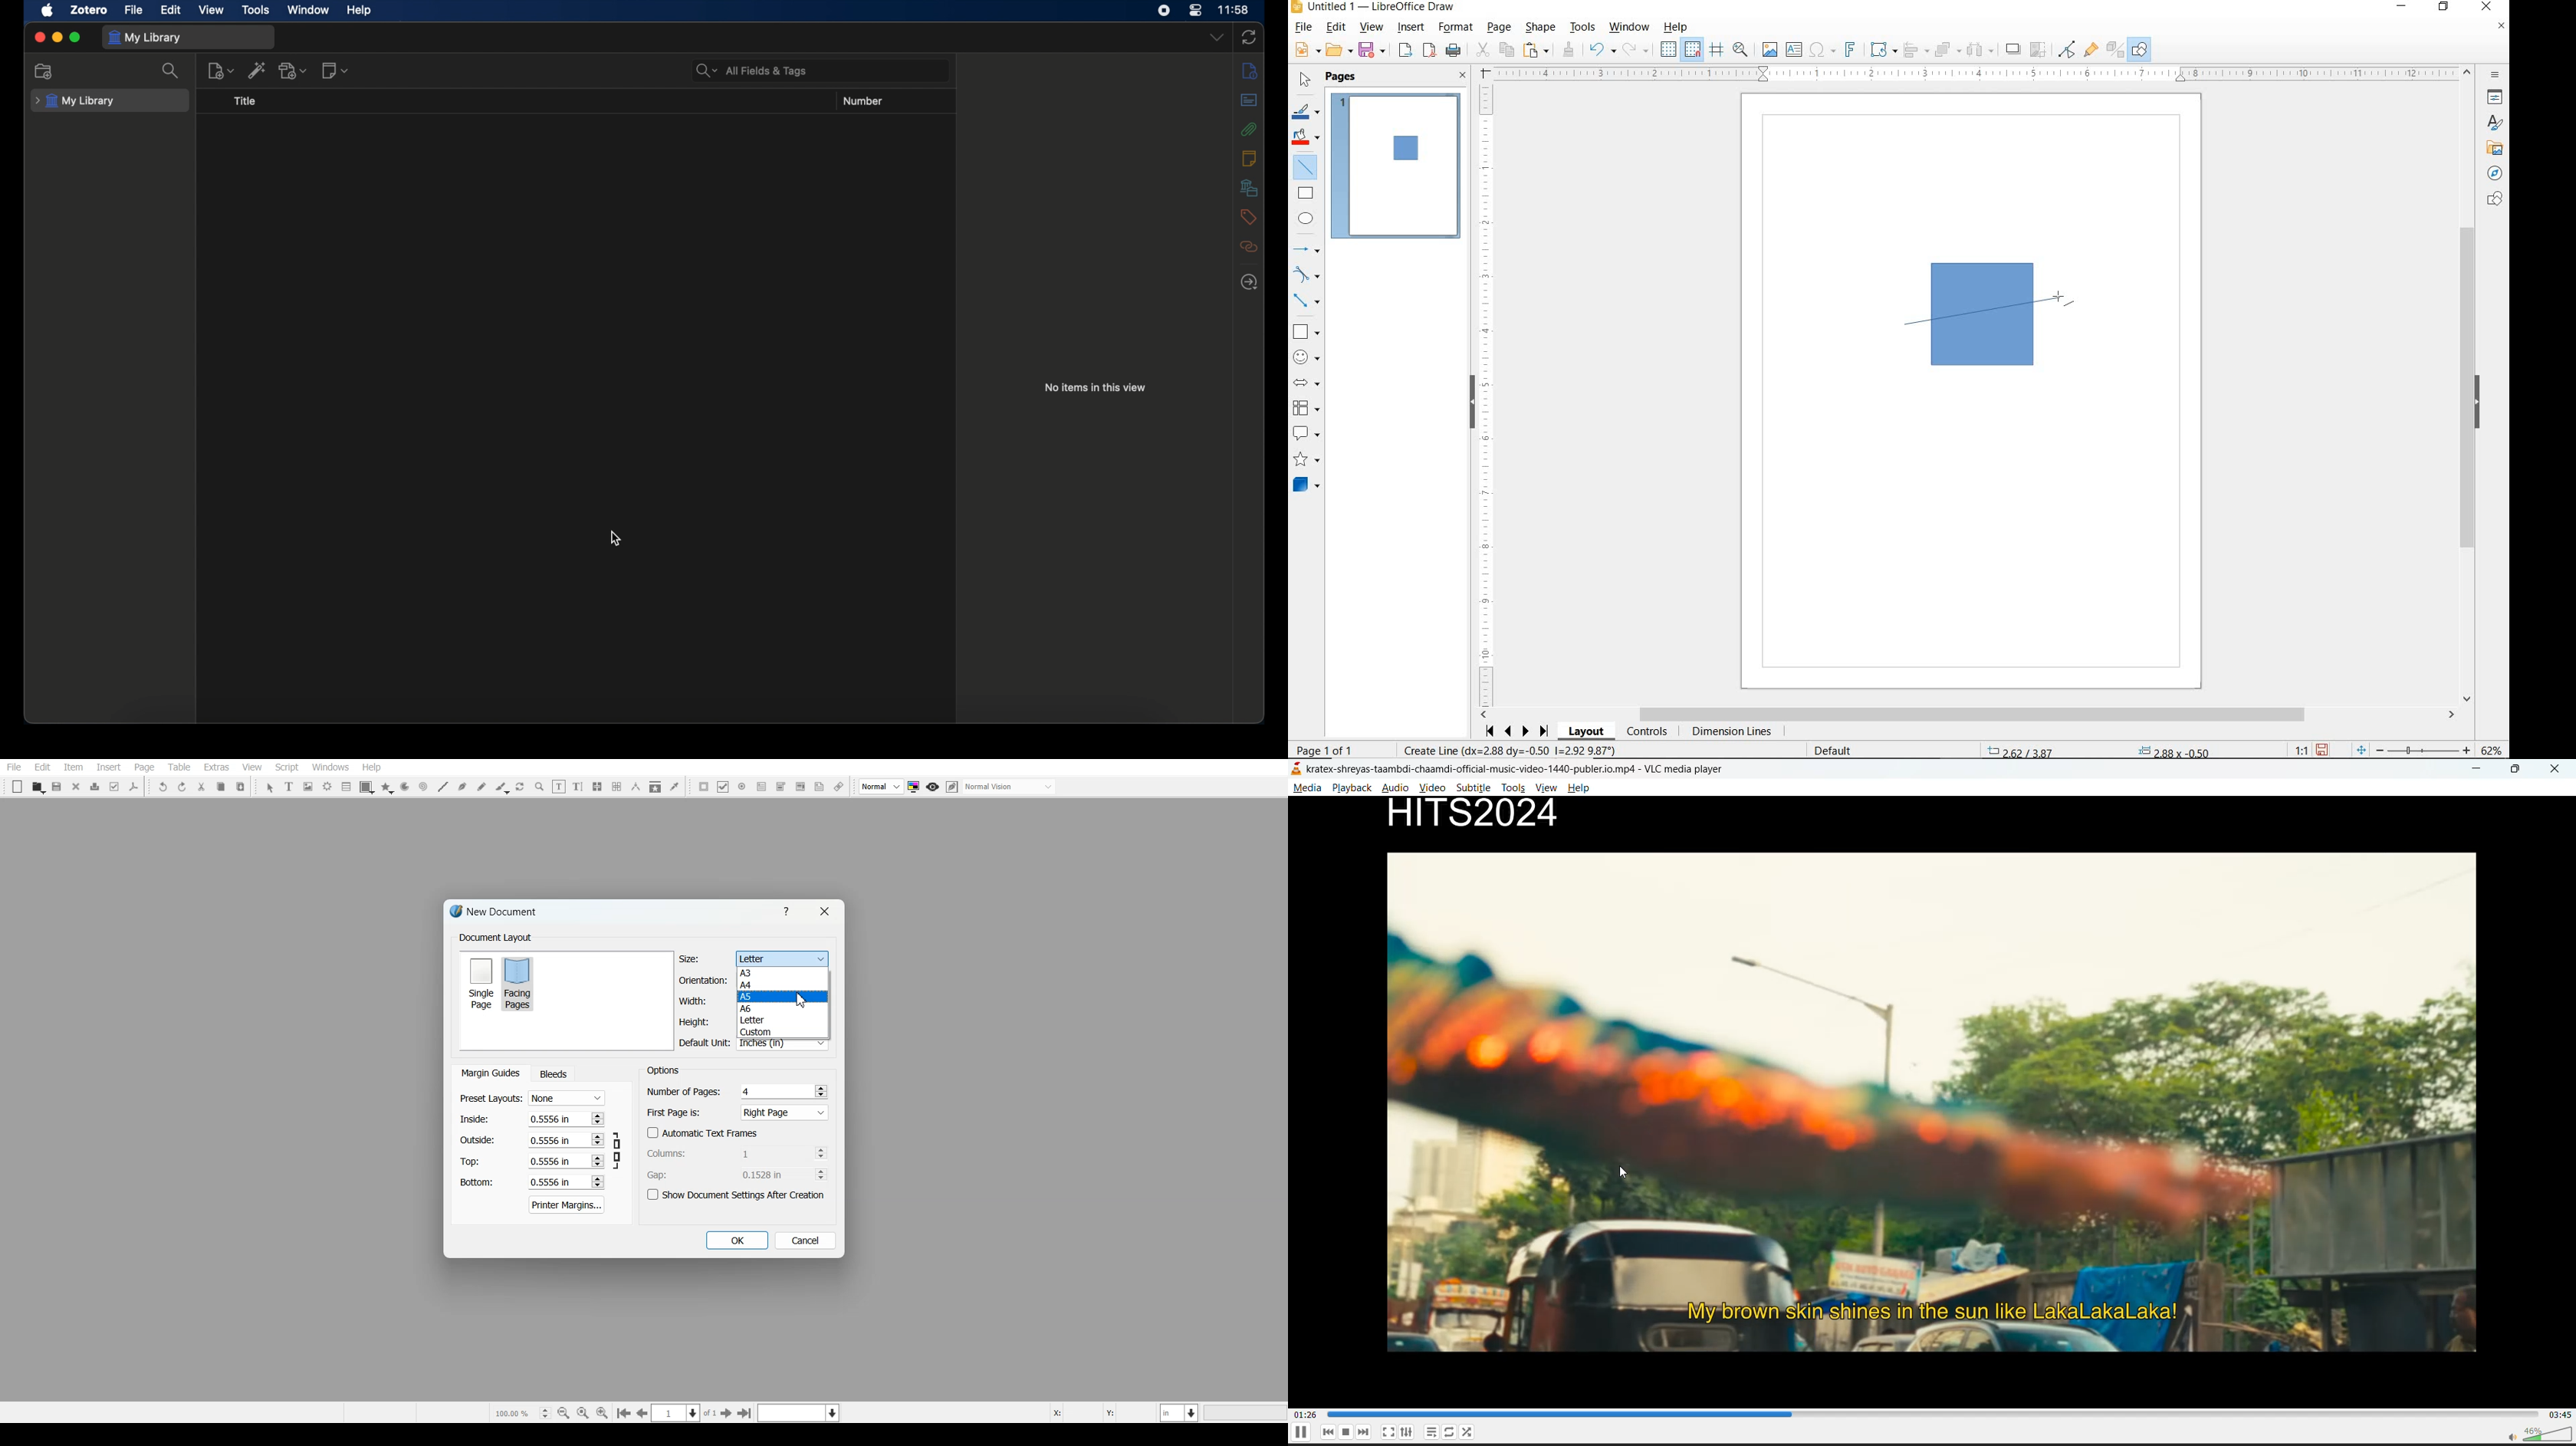 The width and height of the screenshot is (2576, 1456). Describe the element at coordinates (839, 787) in the screenshot. I see `Link Annotation` at that location.